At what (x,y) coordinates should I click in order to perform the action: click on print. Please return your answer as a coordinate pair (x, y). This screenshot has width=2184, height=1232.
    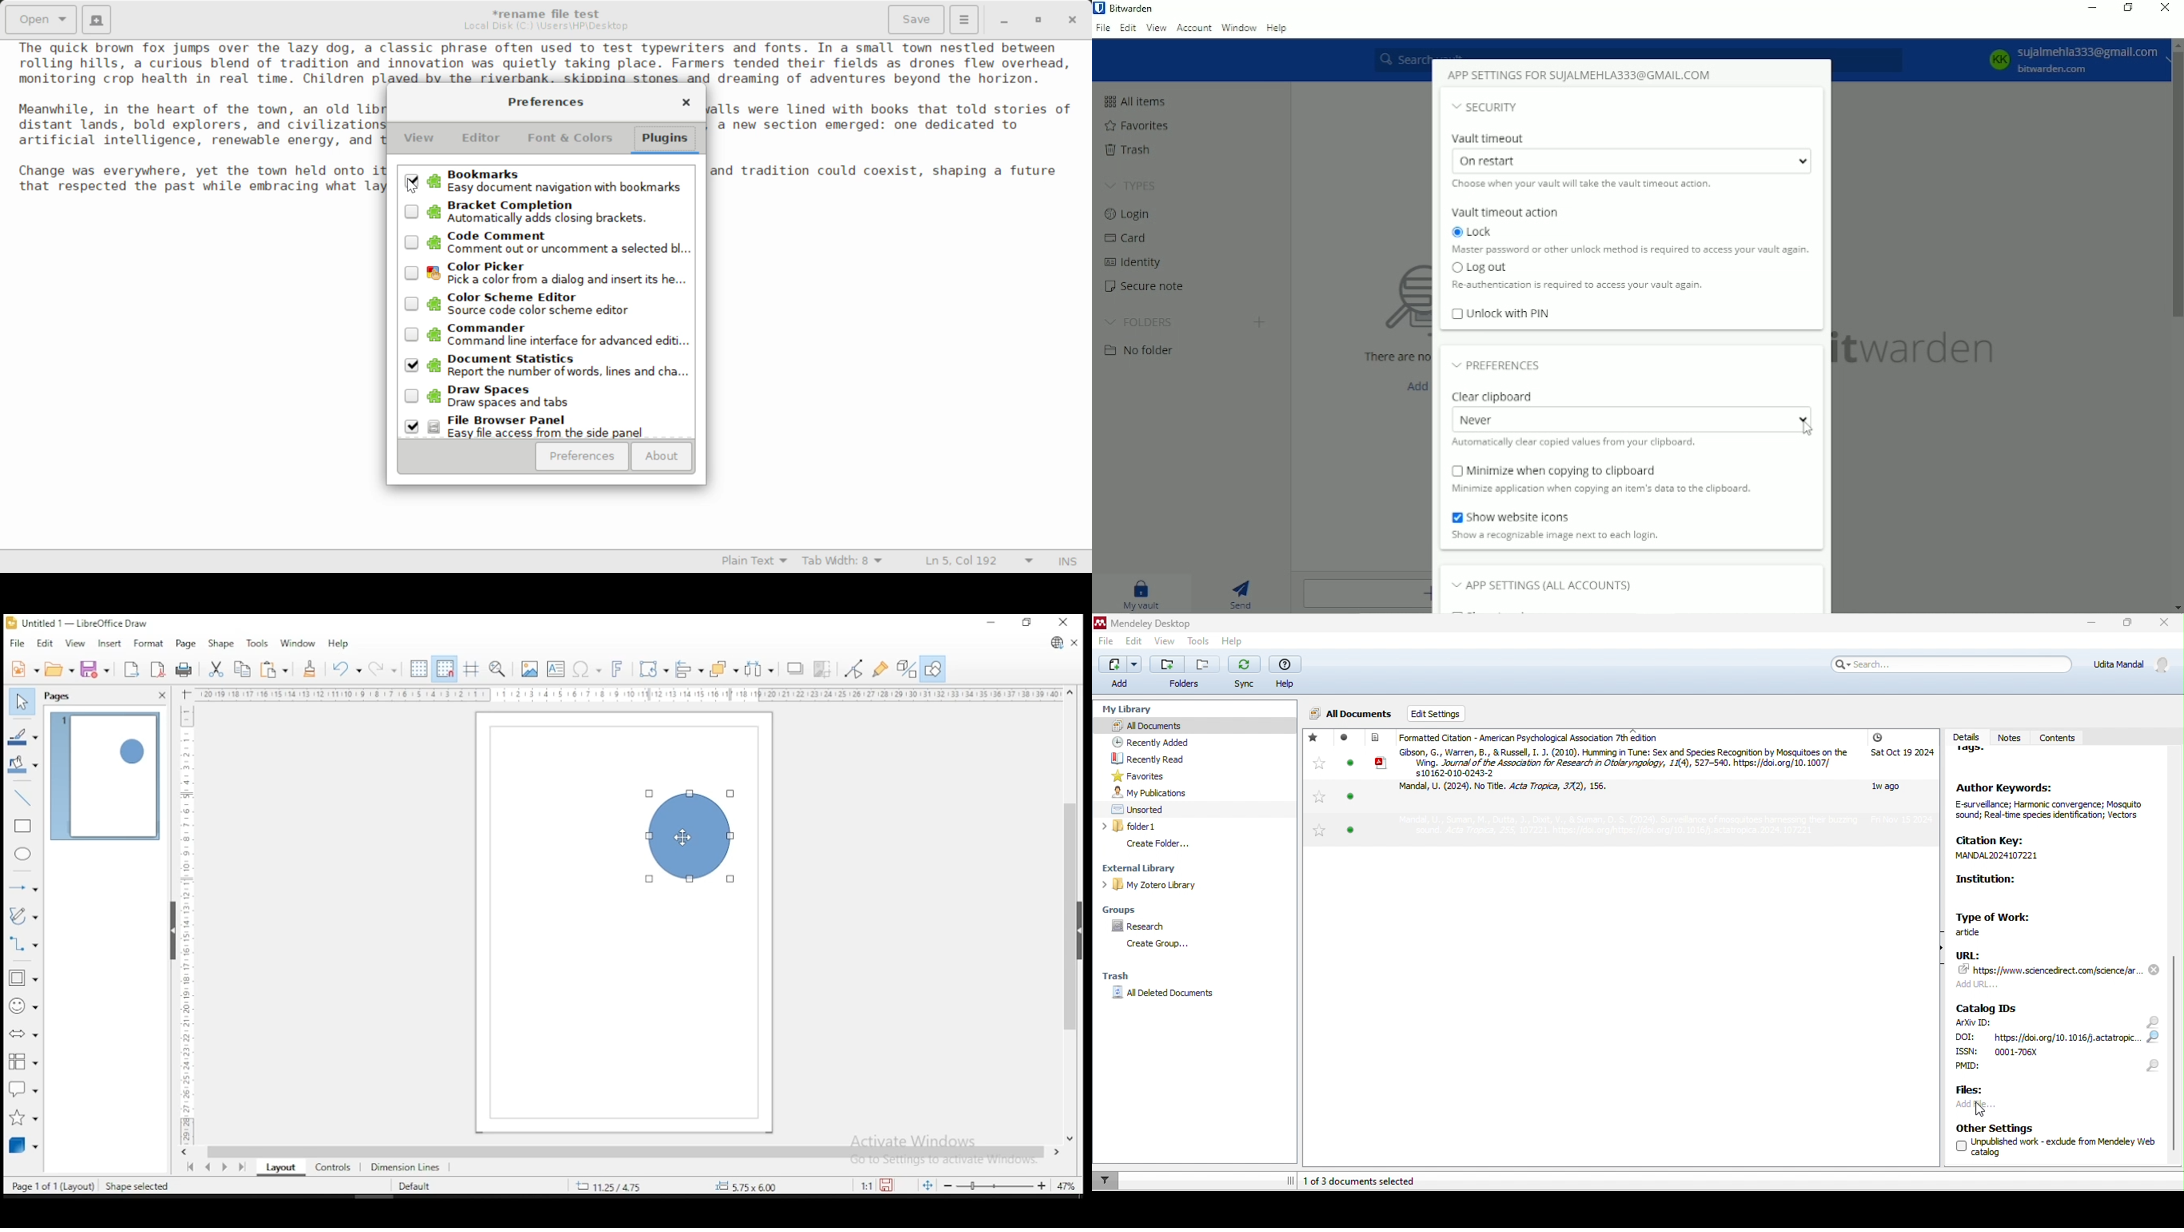
    Looking at the image, I should click on (185, 670).